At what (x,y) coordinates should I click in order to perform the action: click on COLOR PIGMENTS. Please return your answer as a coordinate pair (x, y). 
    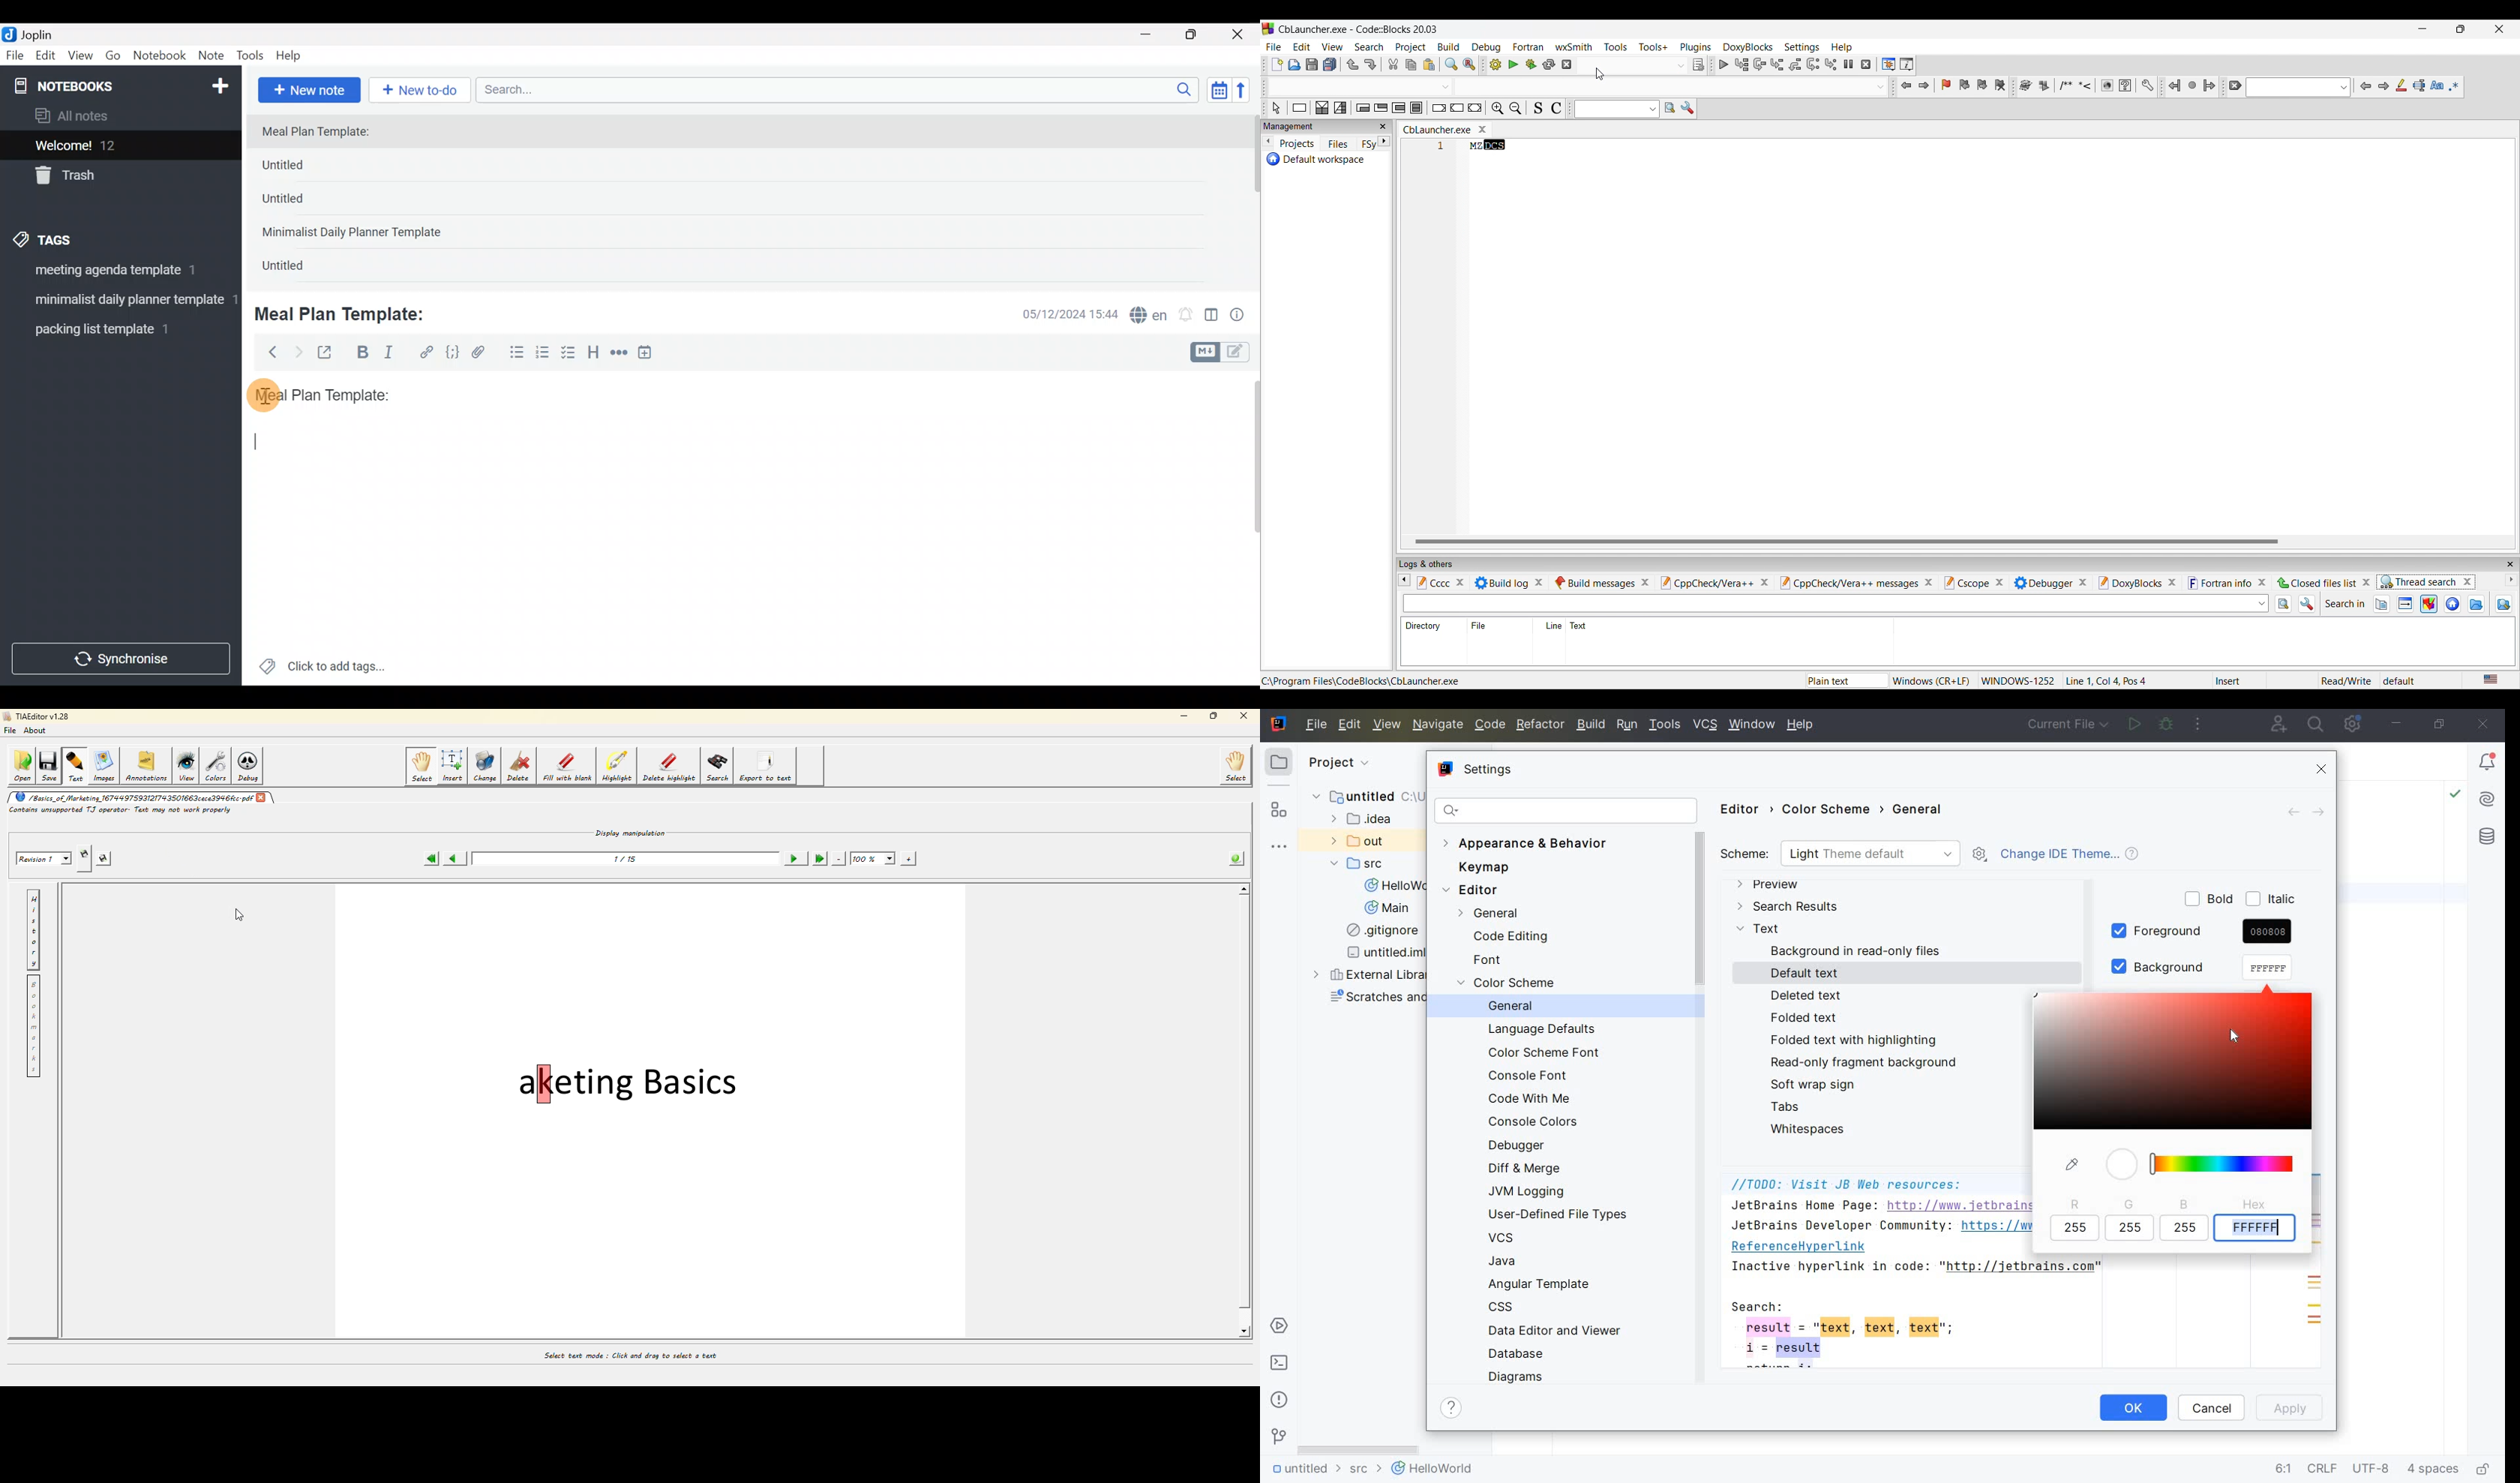
    Looking at the image, I should click on (2164, 1156).